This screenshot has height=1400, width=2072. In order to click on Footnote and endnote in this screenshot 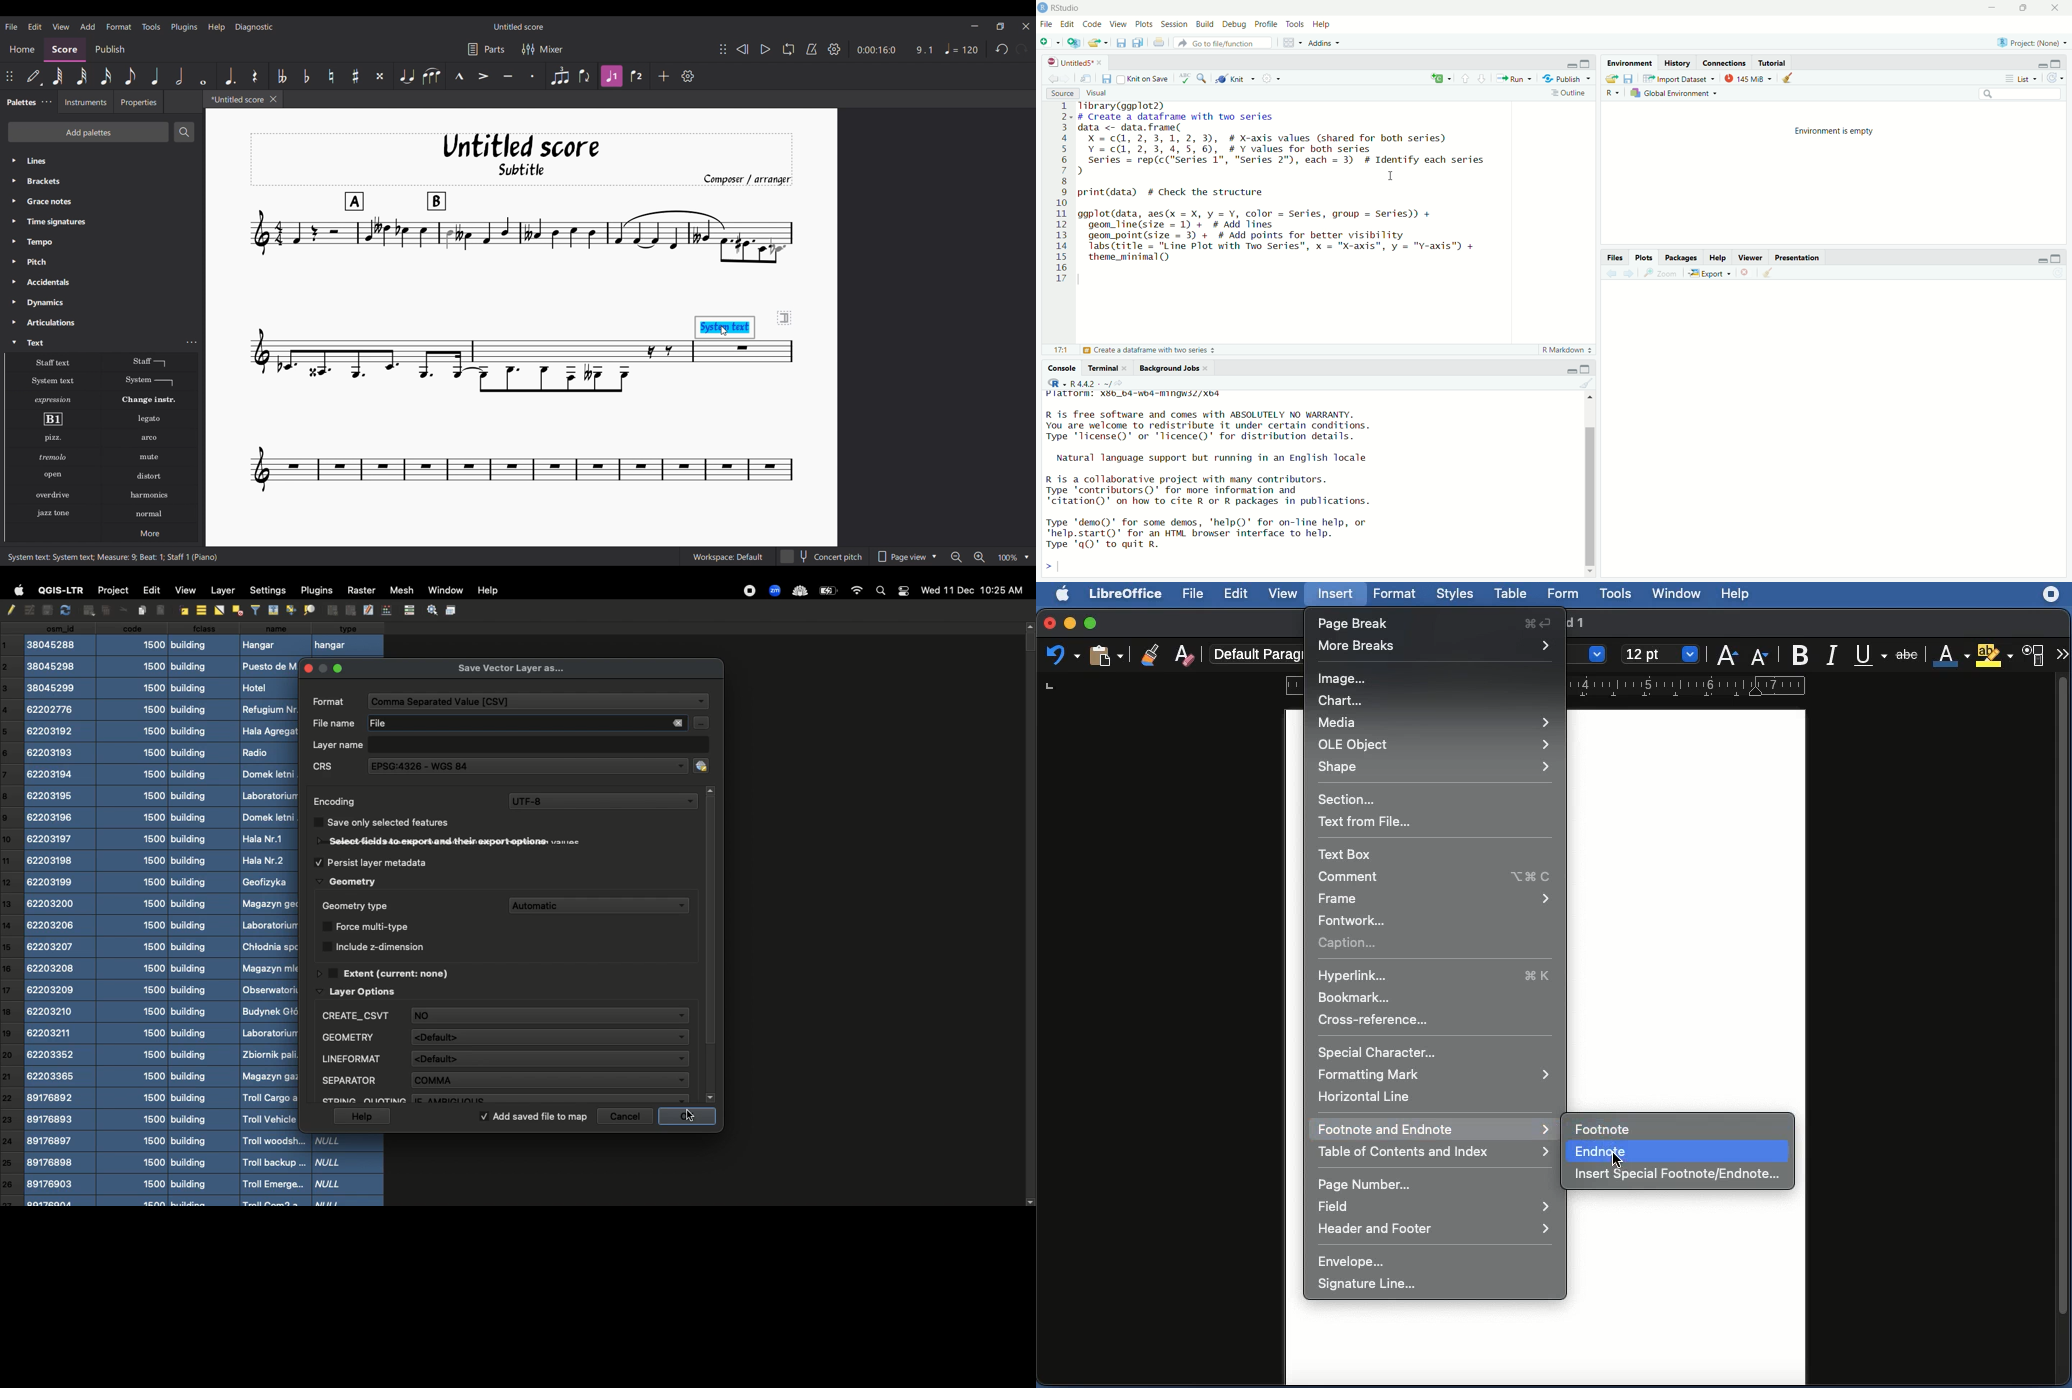, I will do `click(1434, 1129)`.